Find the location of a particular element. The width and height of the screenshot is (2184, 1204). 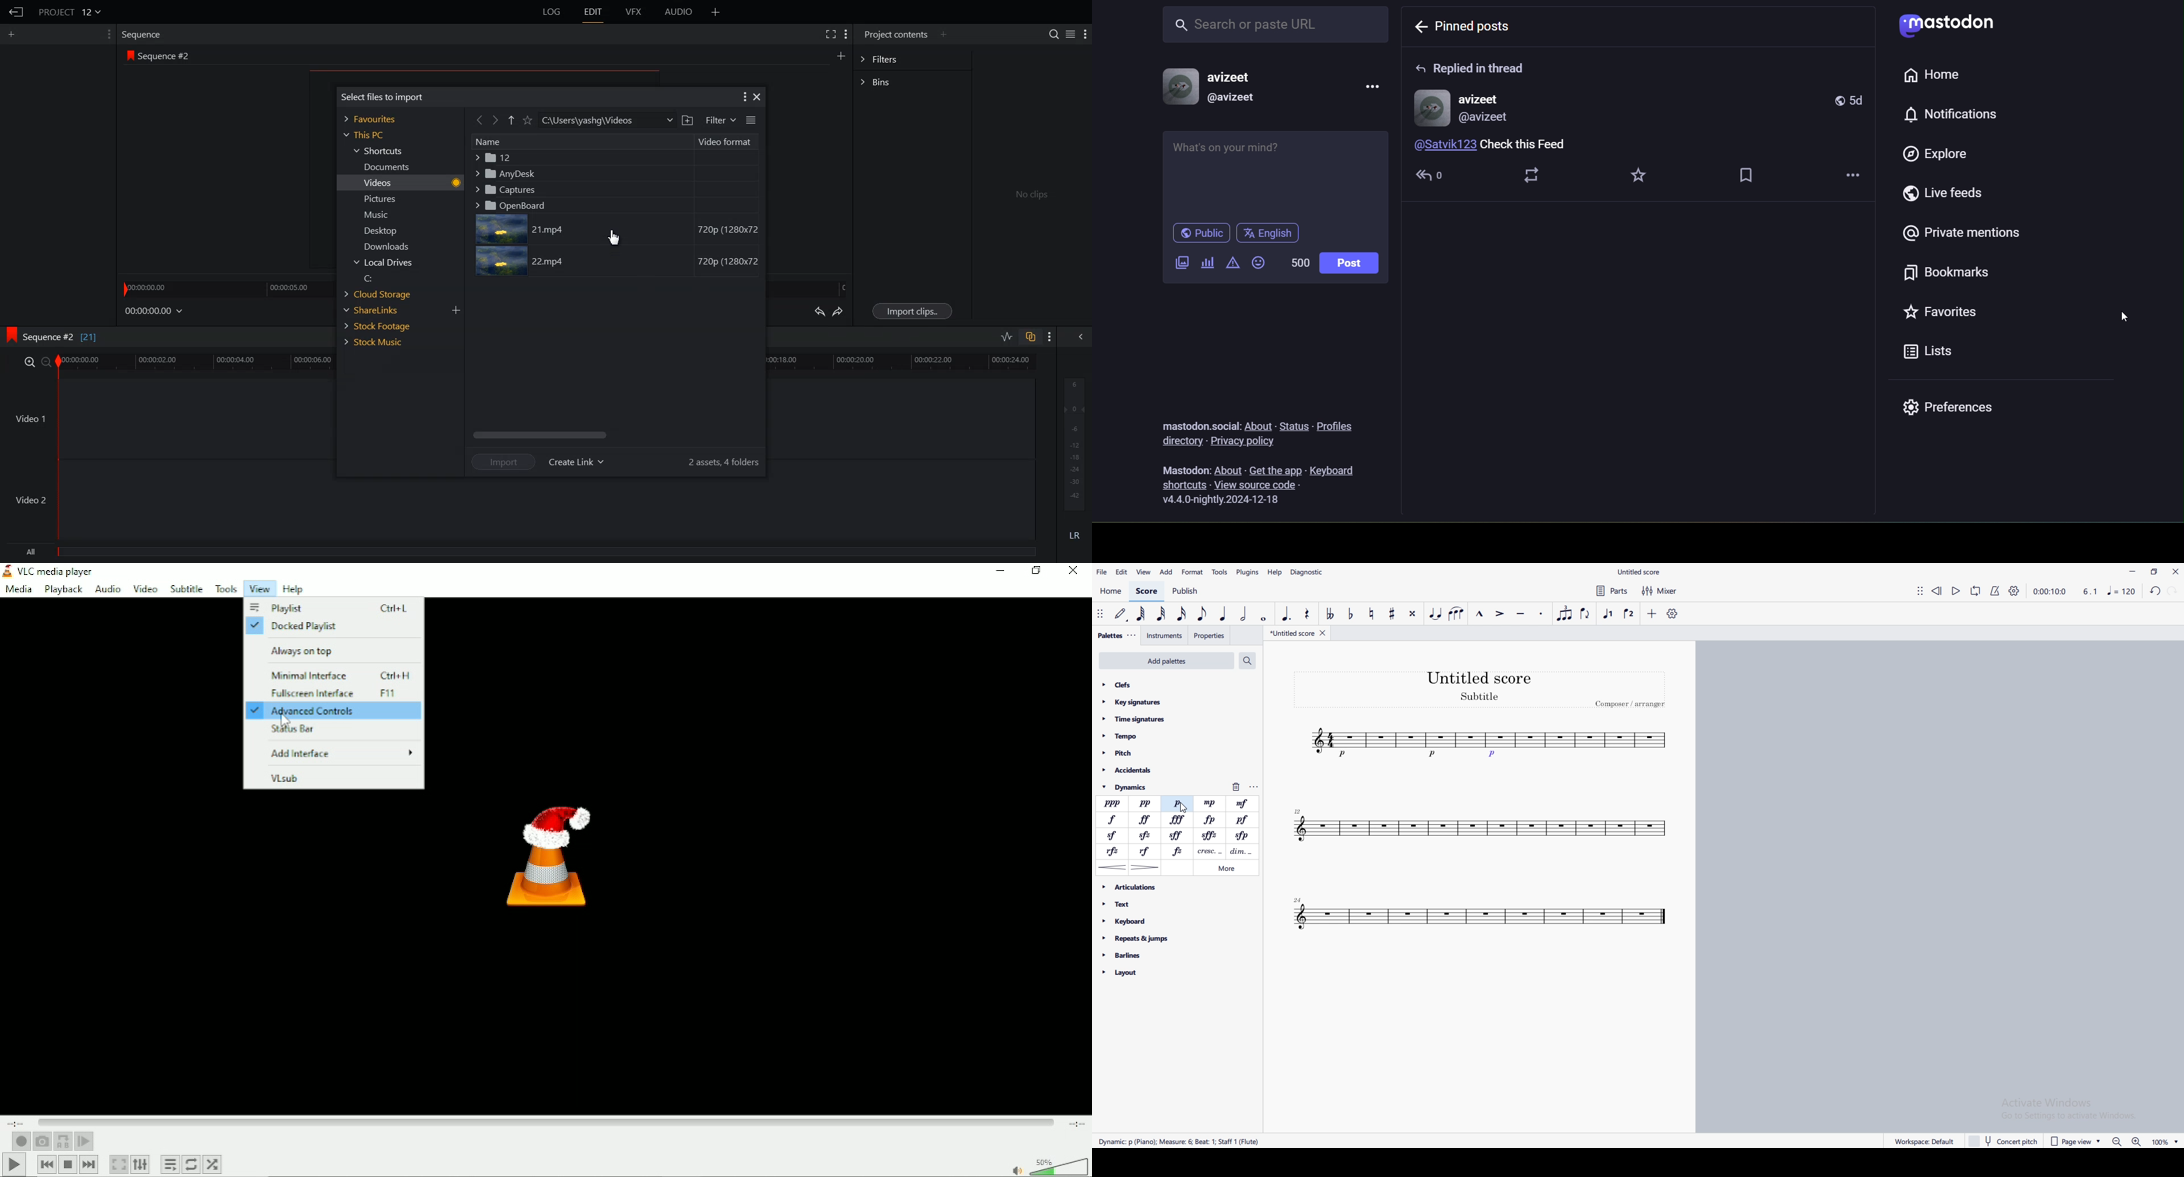

view is located at coordinates (1144, 572).